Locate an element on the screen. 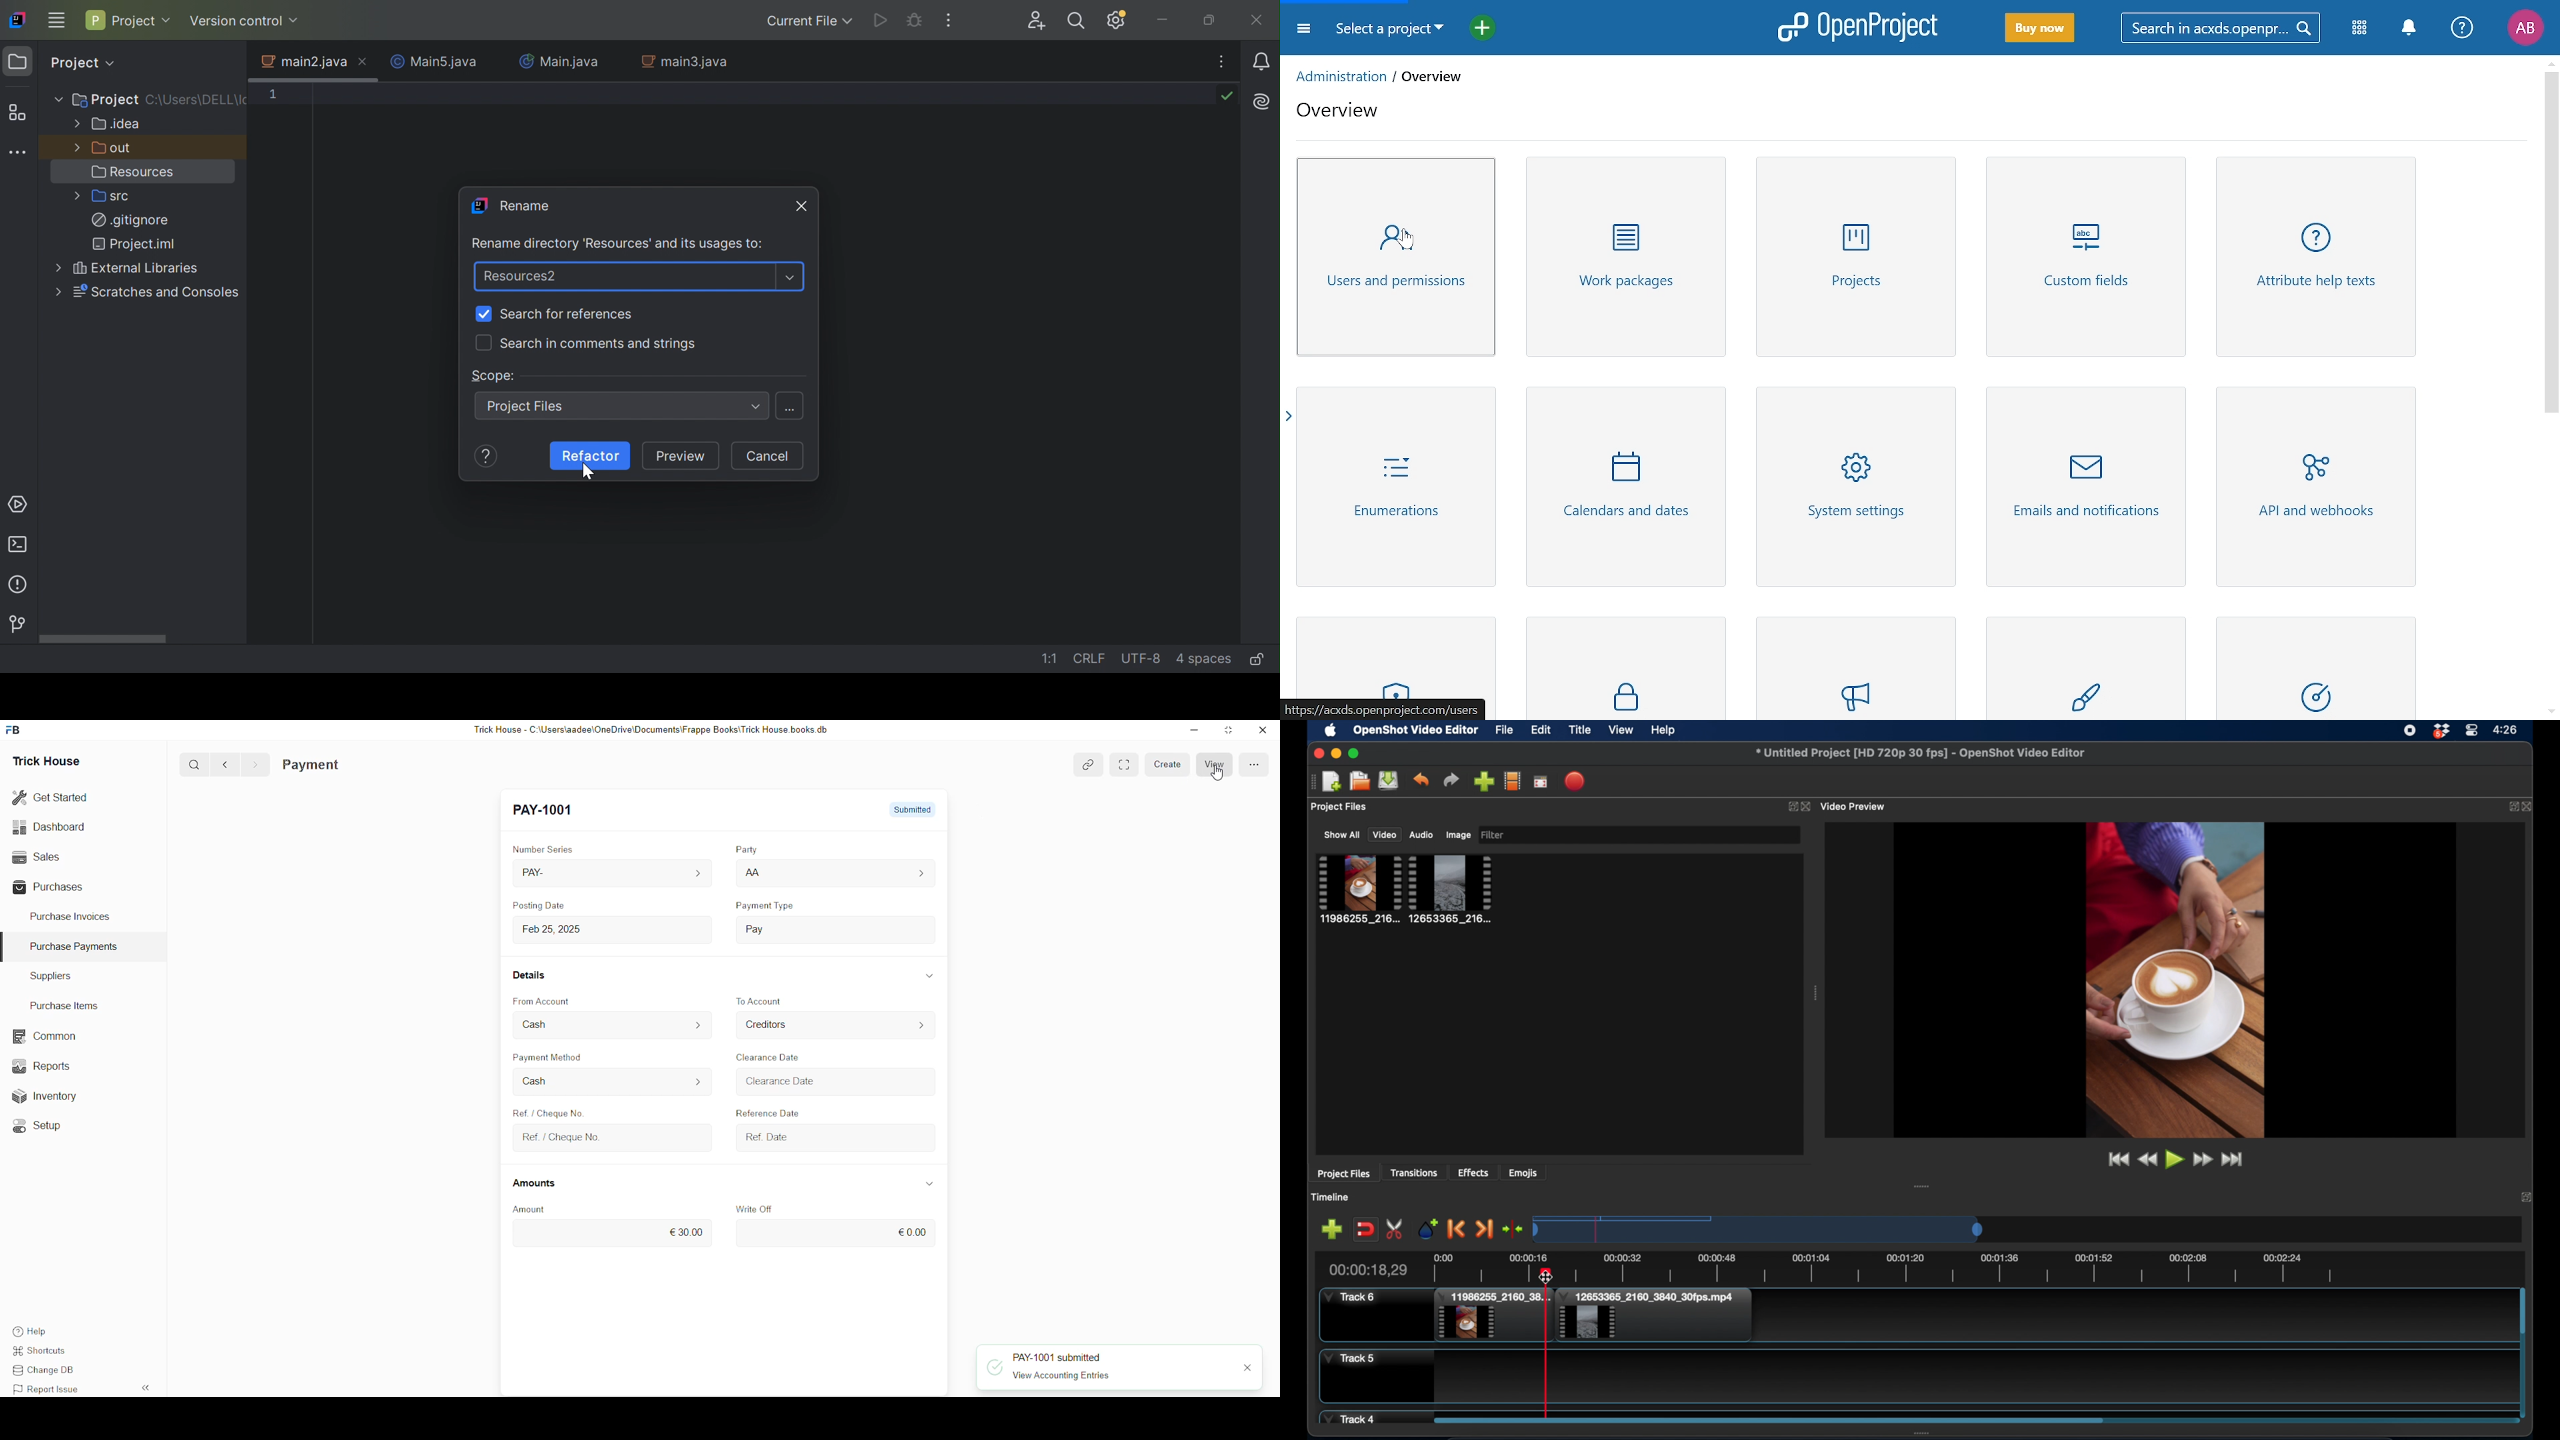 This screenshot has height=1456, width=2576. Pay is located at coordinates (779, 926).